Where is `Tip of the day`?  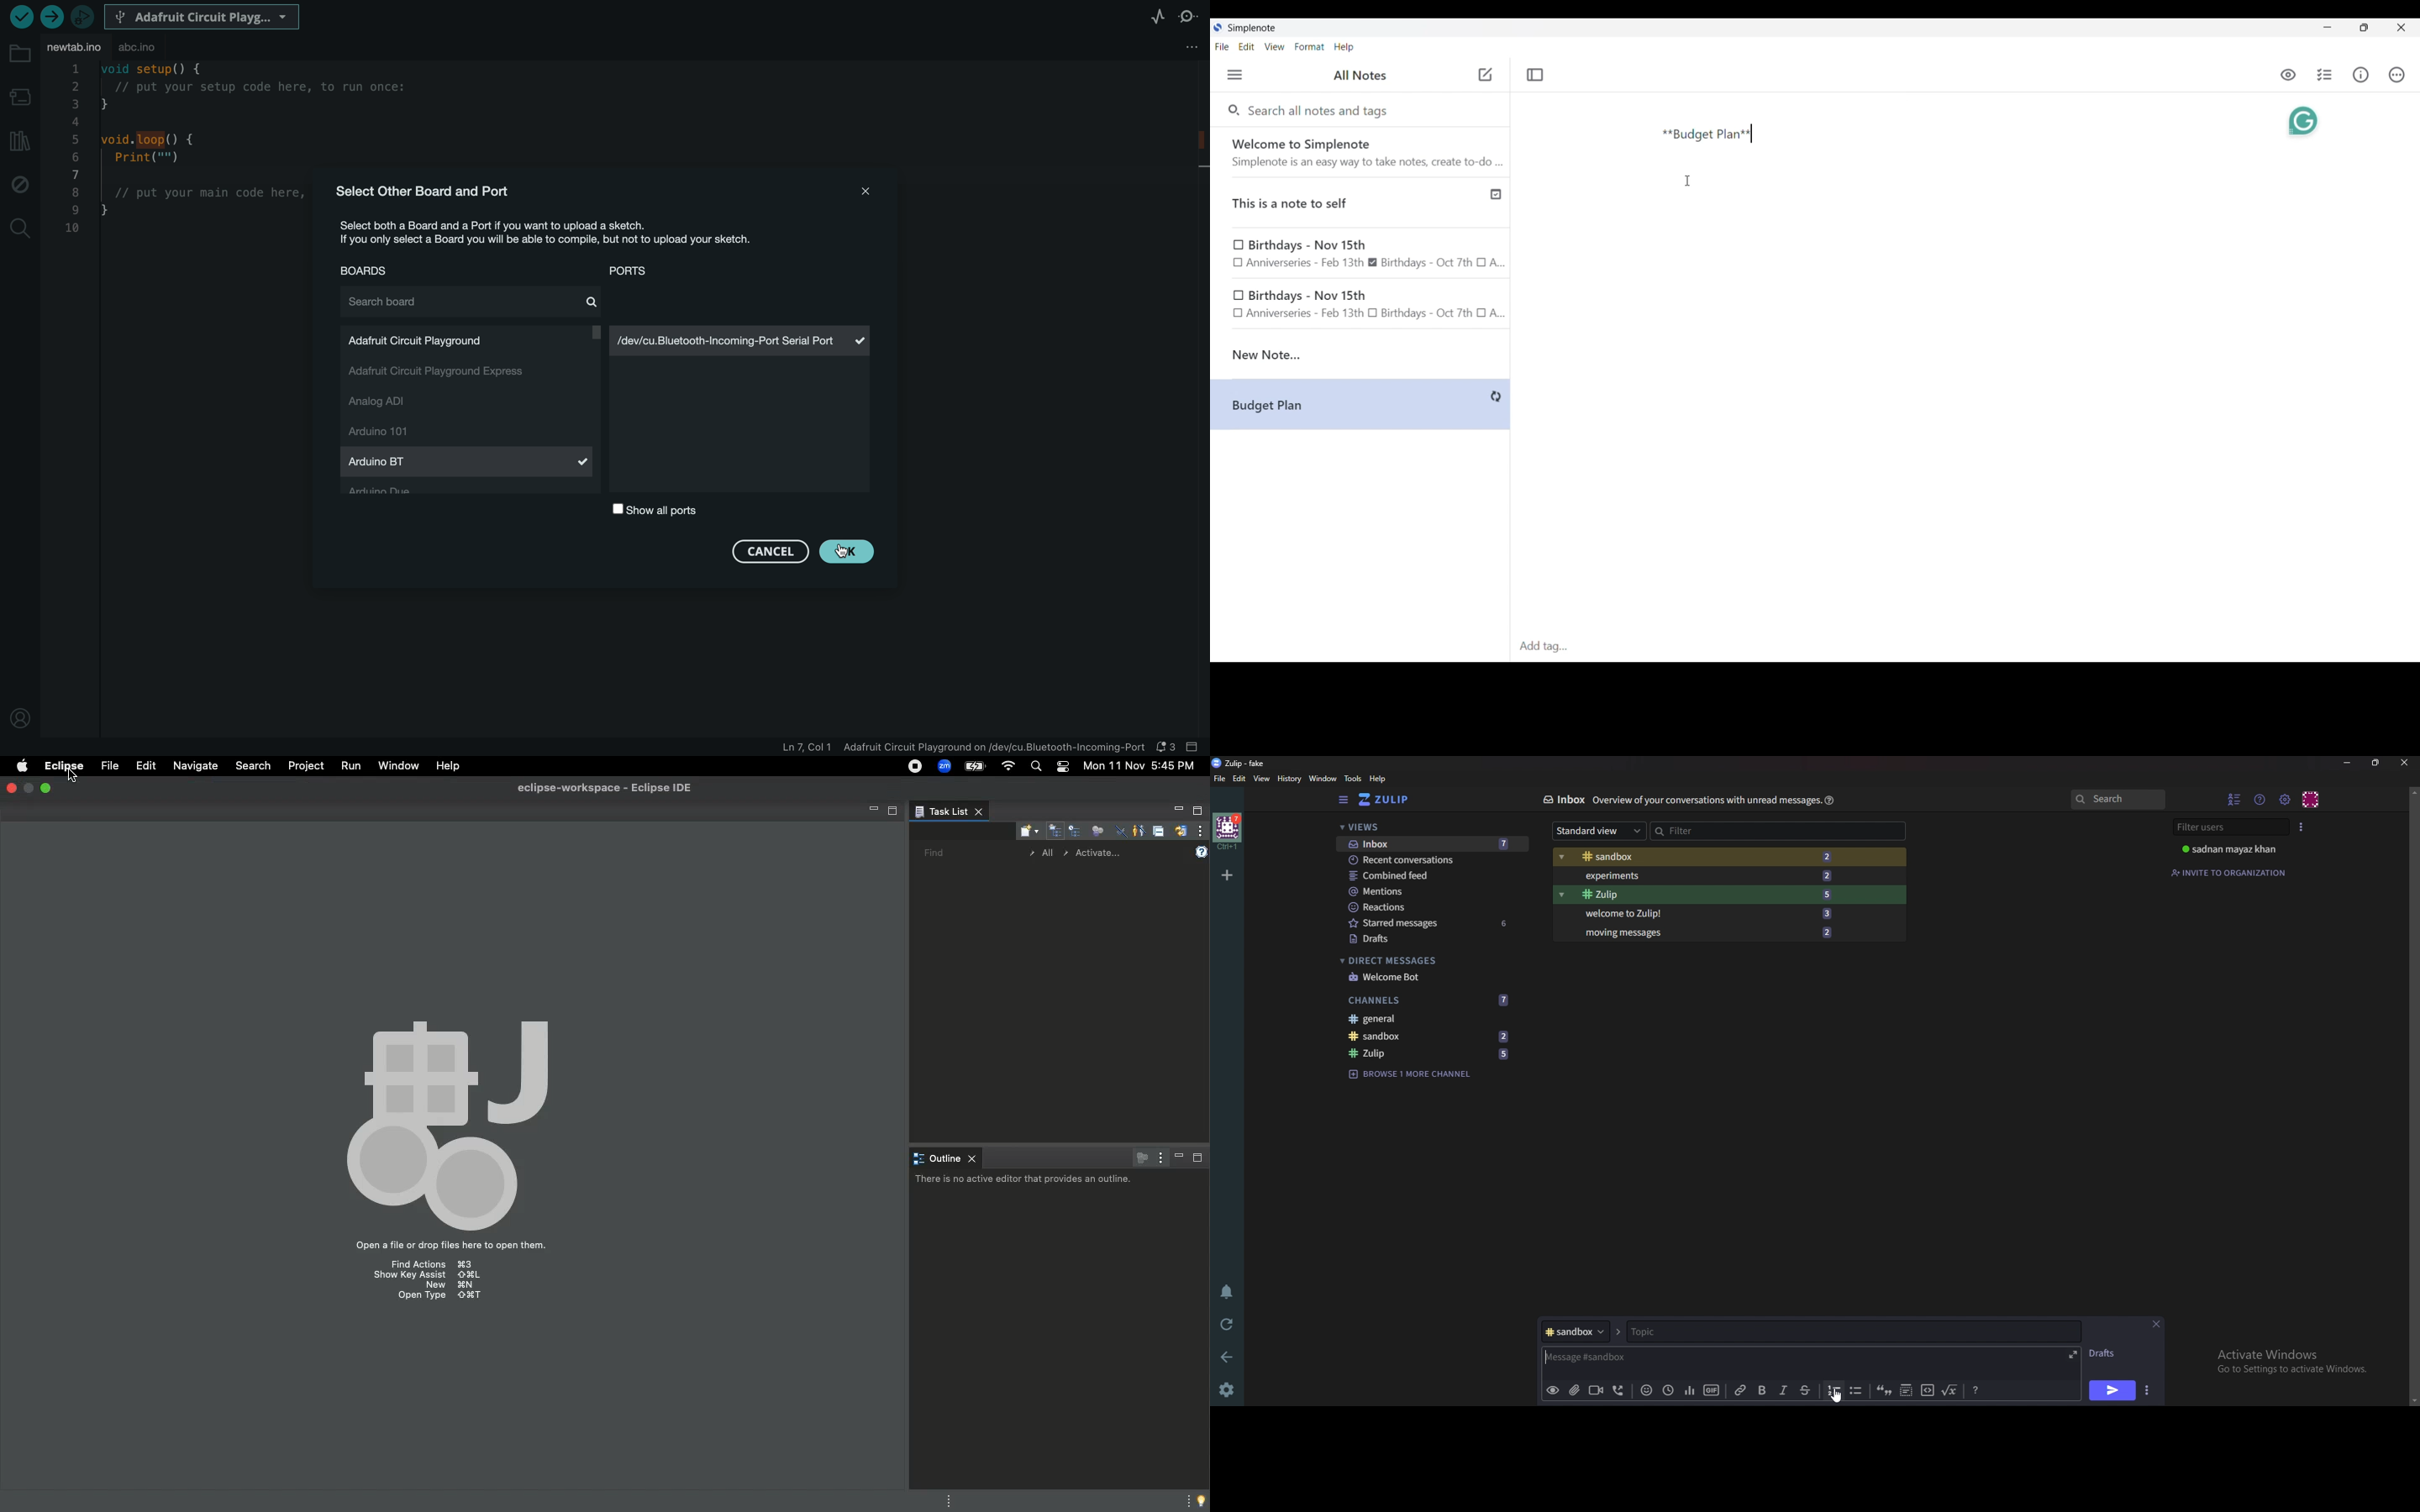
Tip of the day is located at coordinates (1198, 1500).